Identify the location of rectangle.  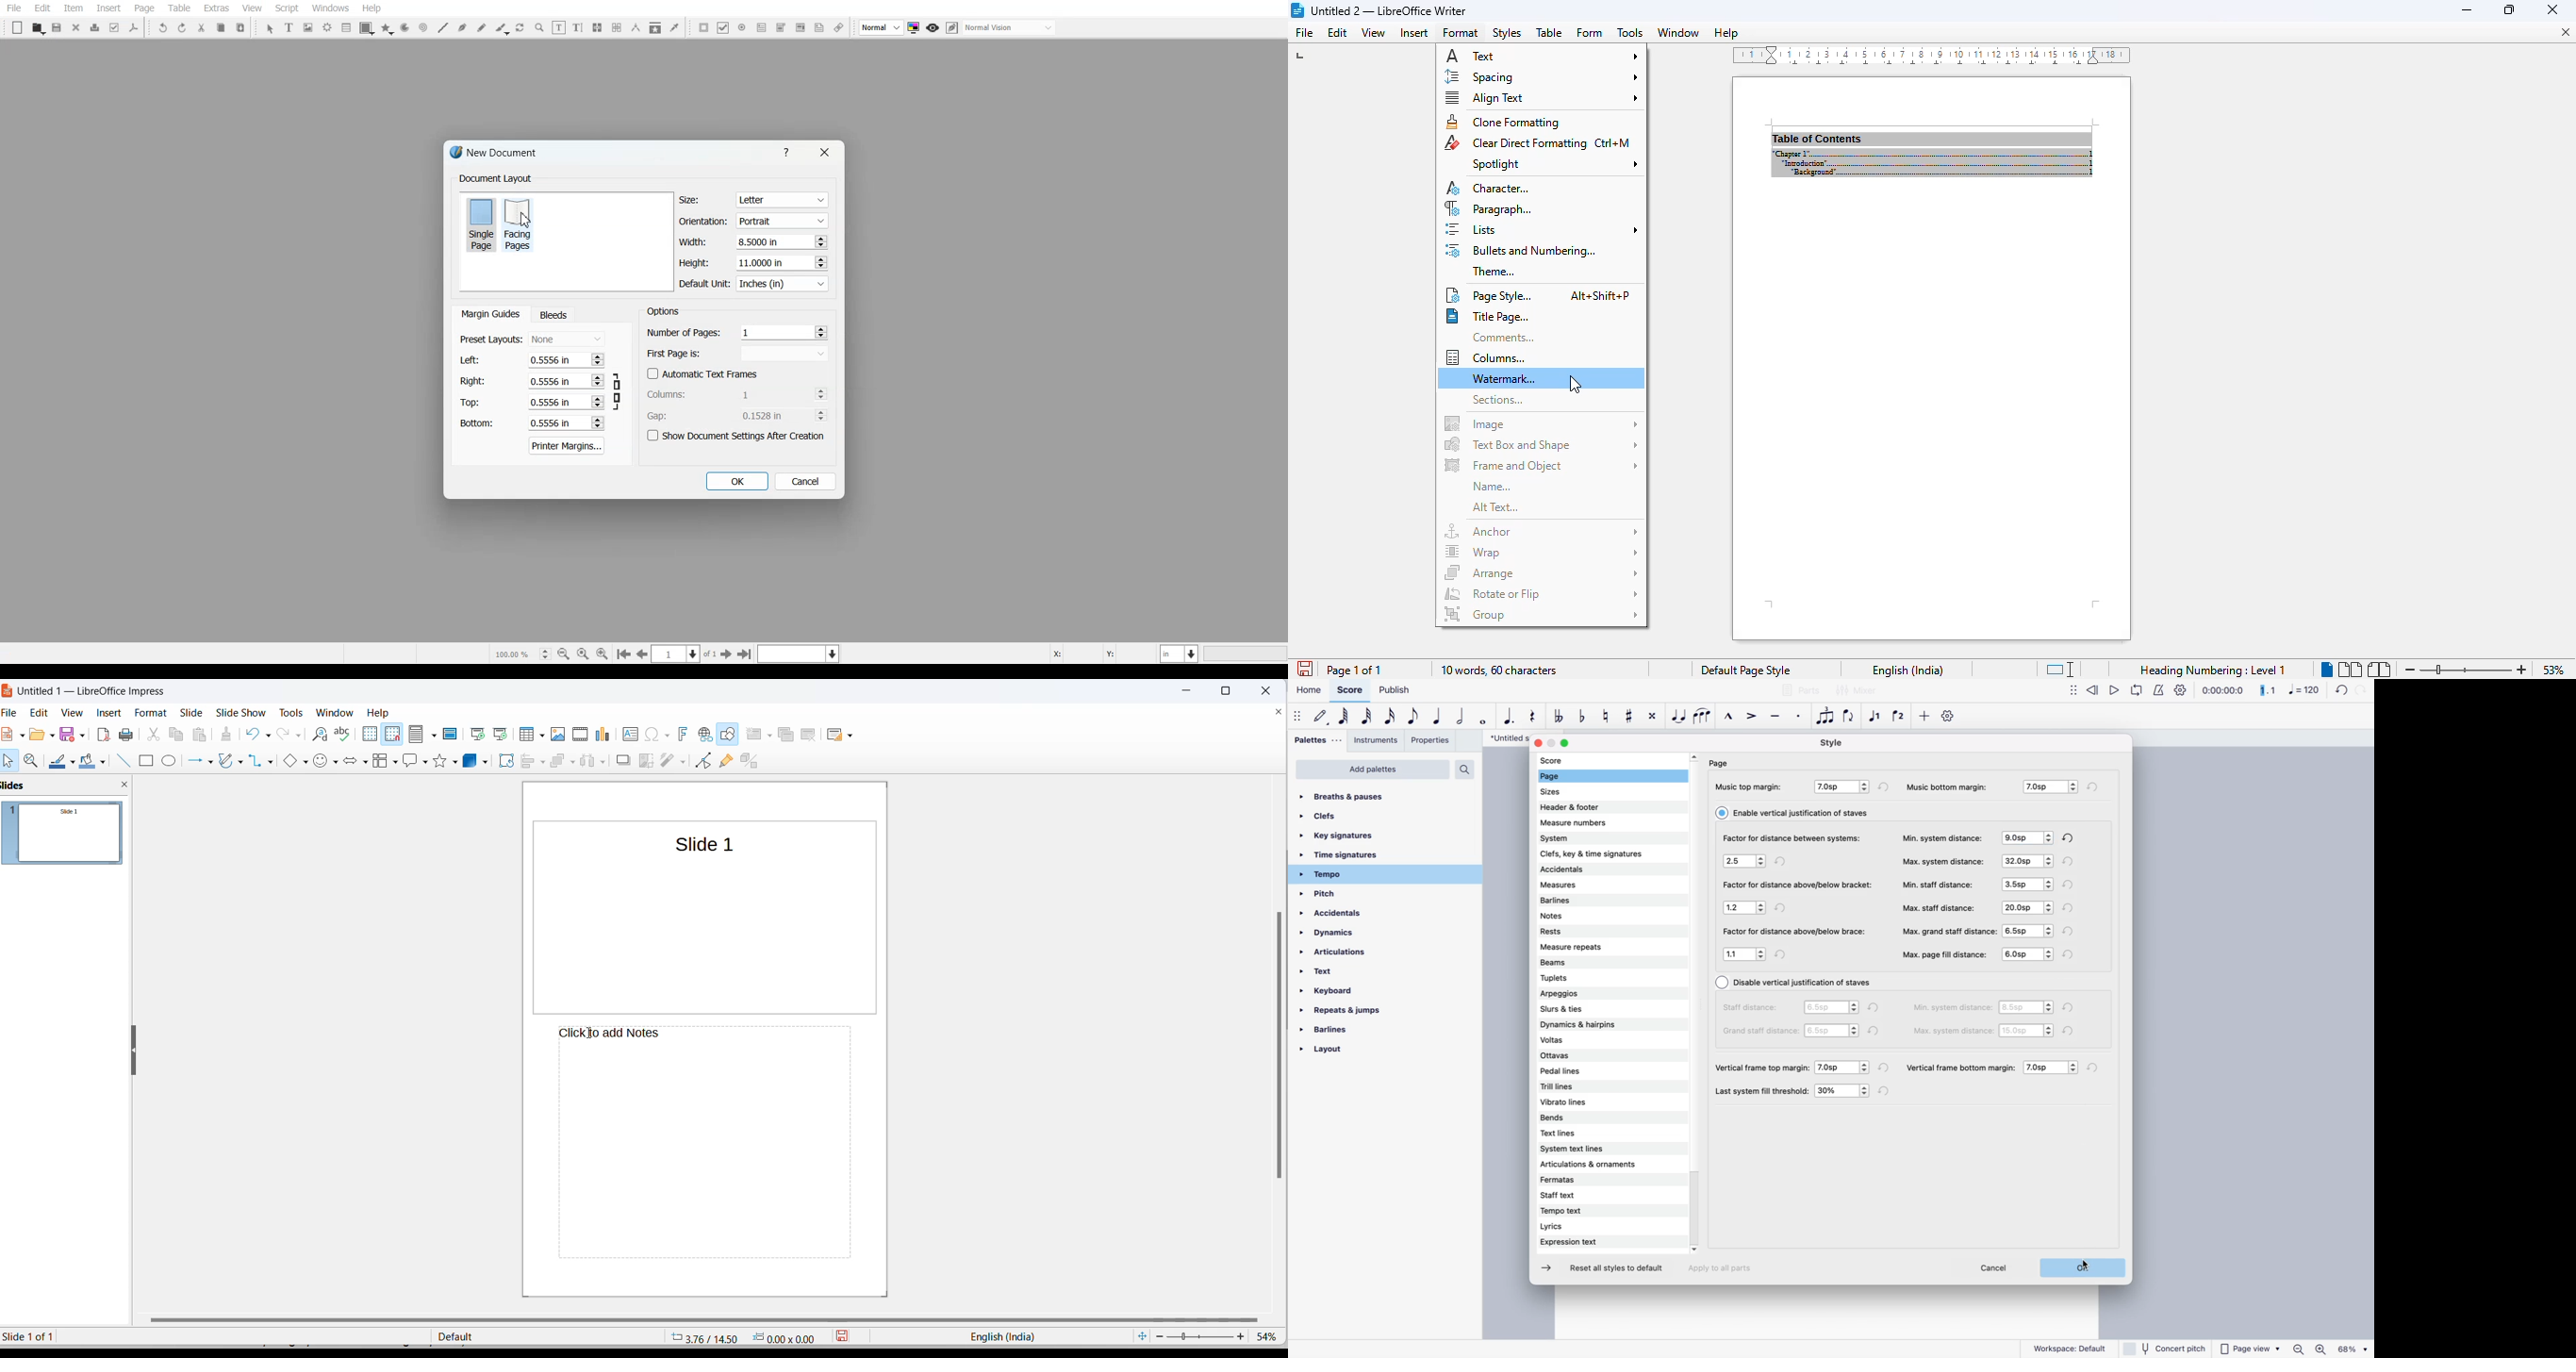
(149, 761).